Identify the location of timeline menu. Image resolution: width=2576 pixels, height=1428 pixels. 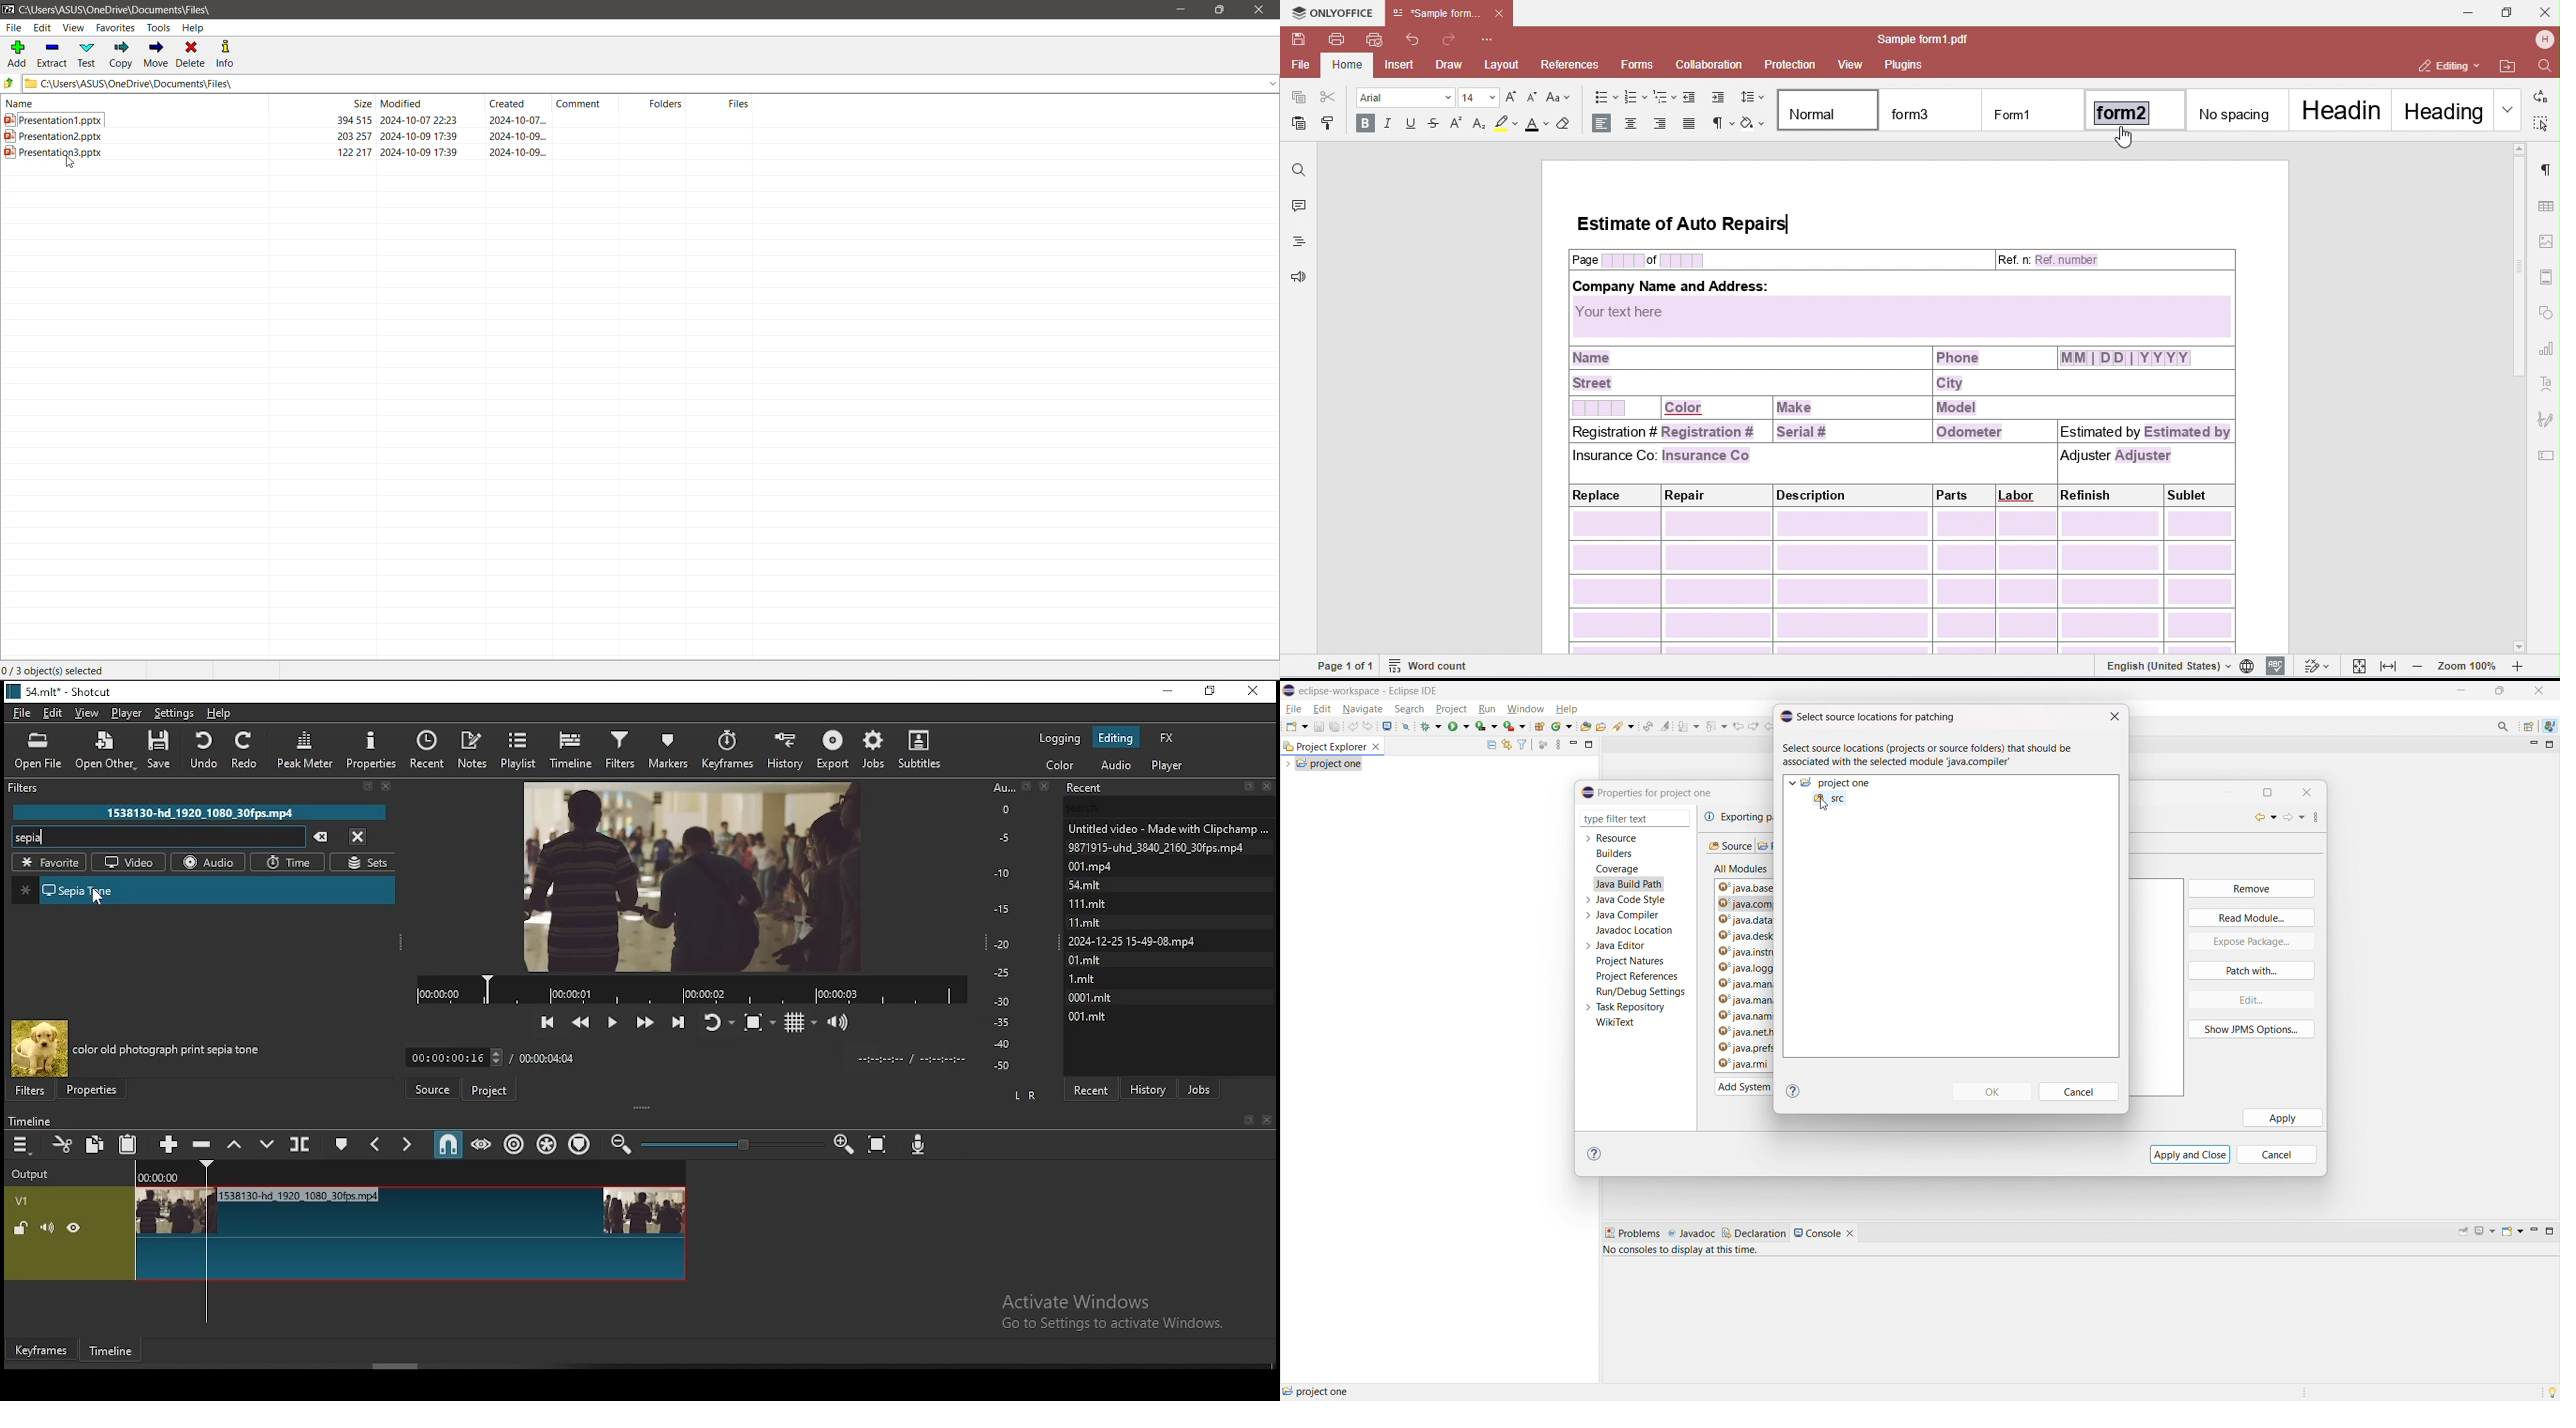
(22, 1147).